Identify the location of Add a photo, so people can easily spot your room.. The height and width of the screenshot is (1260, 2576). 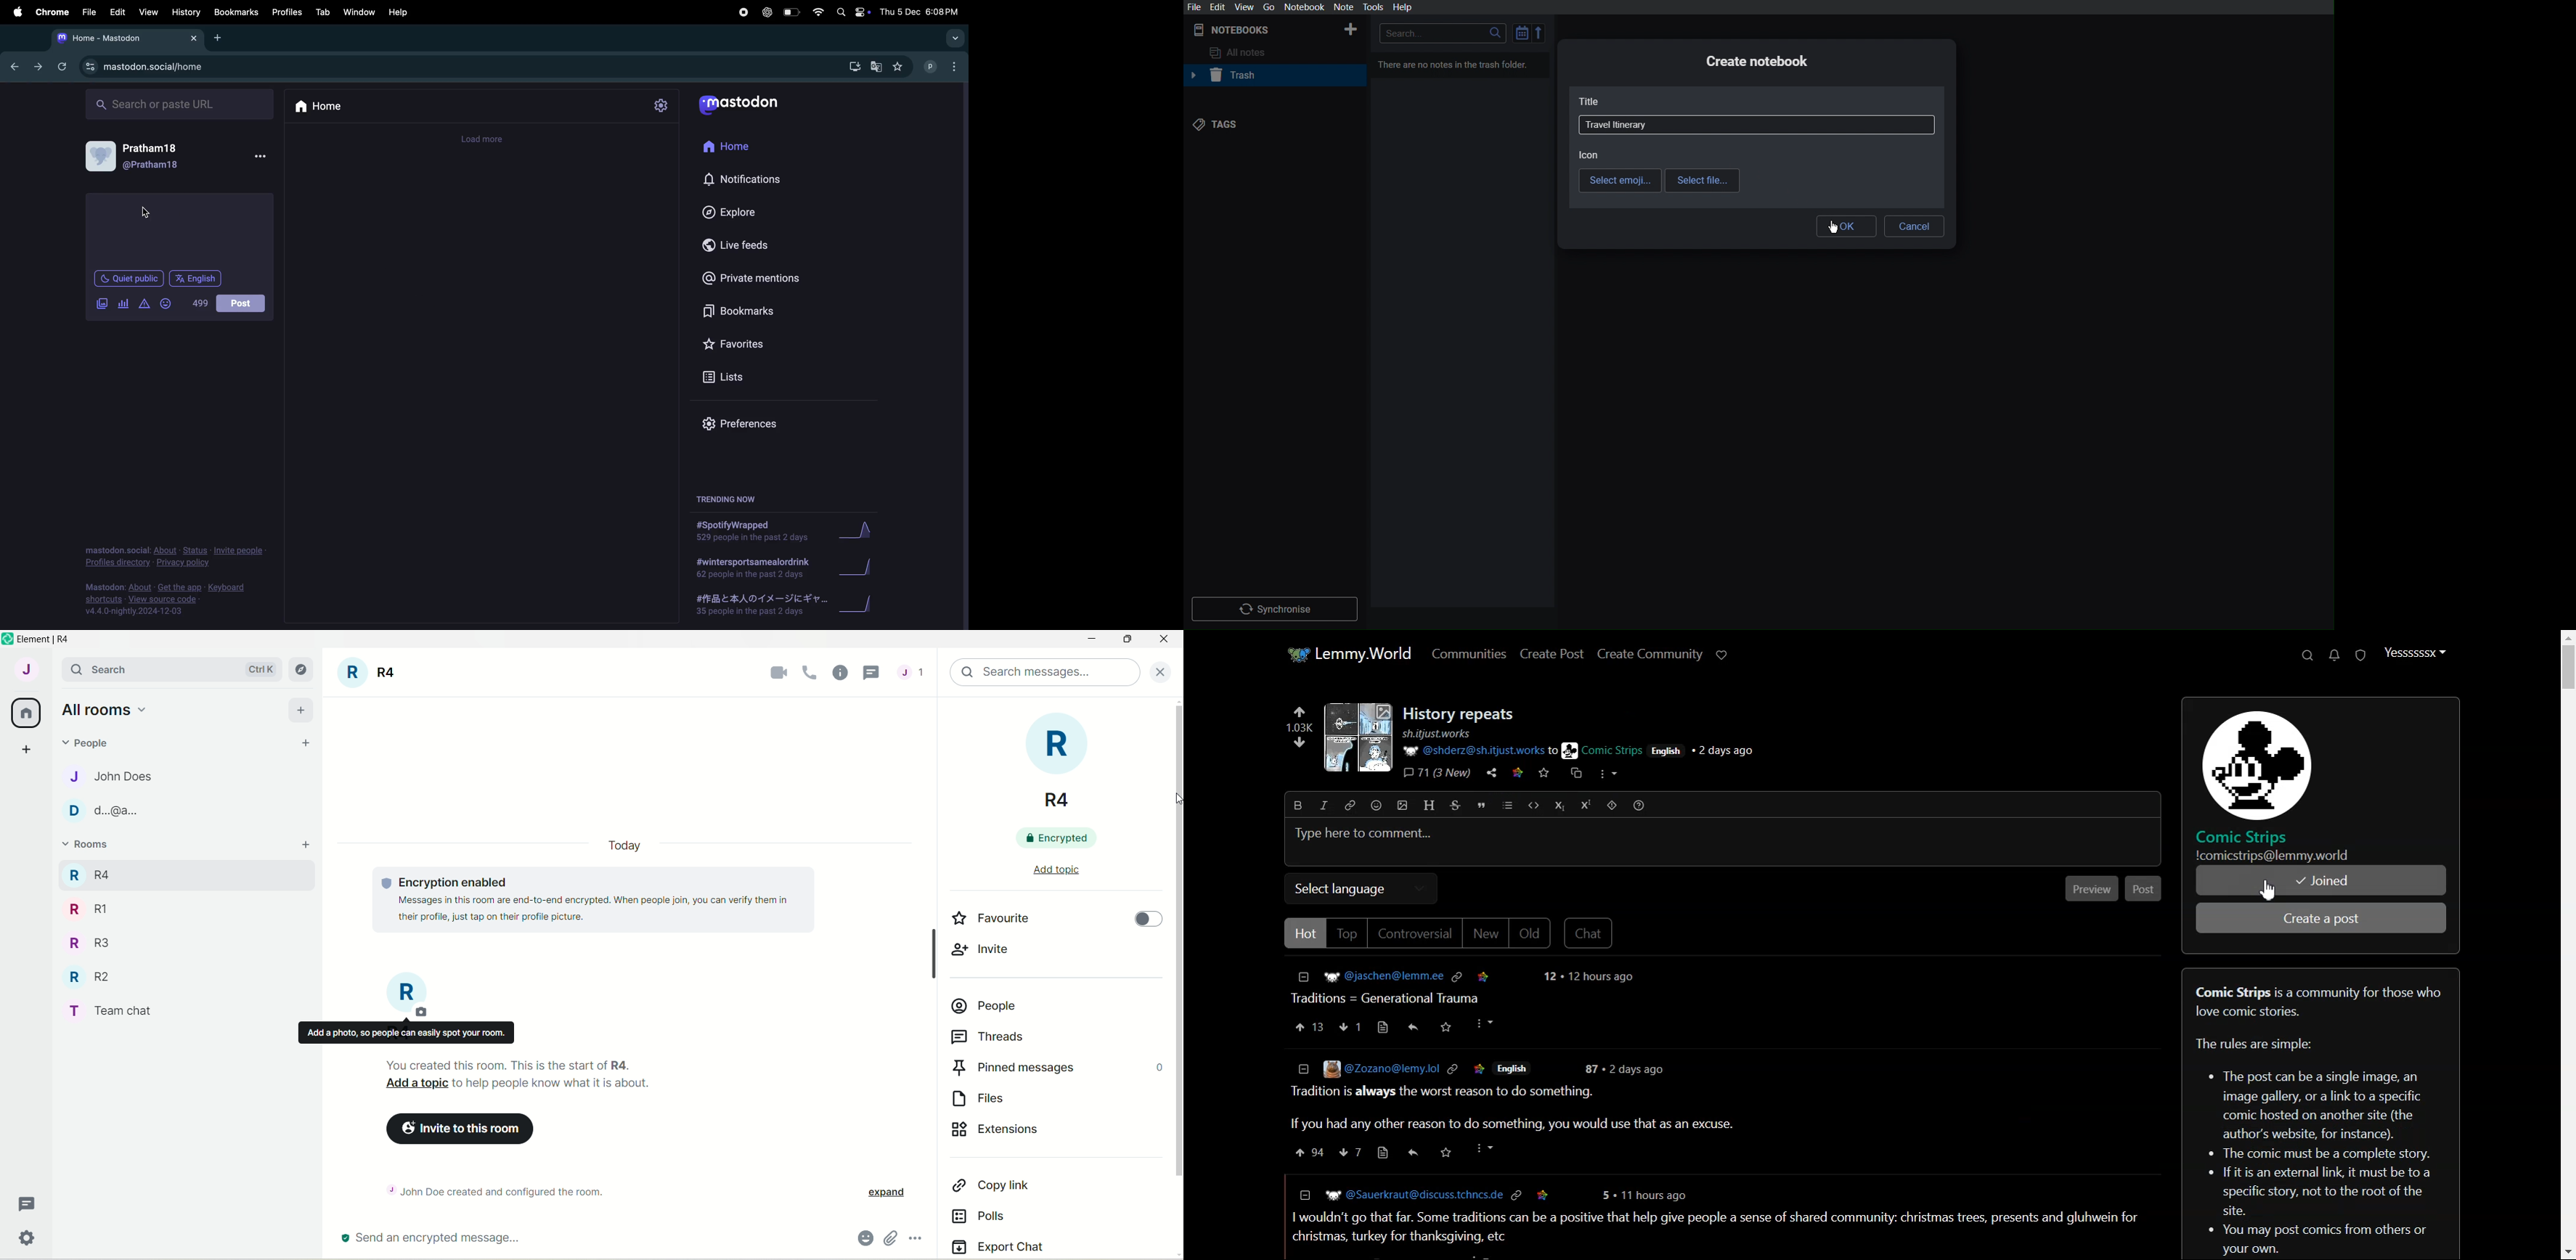
(406, 1033).